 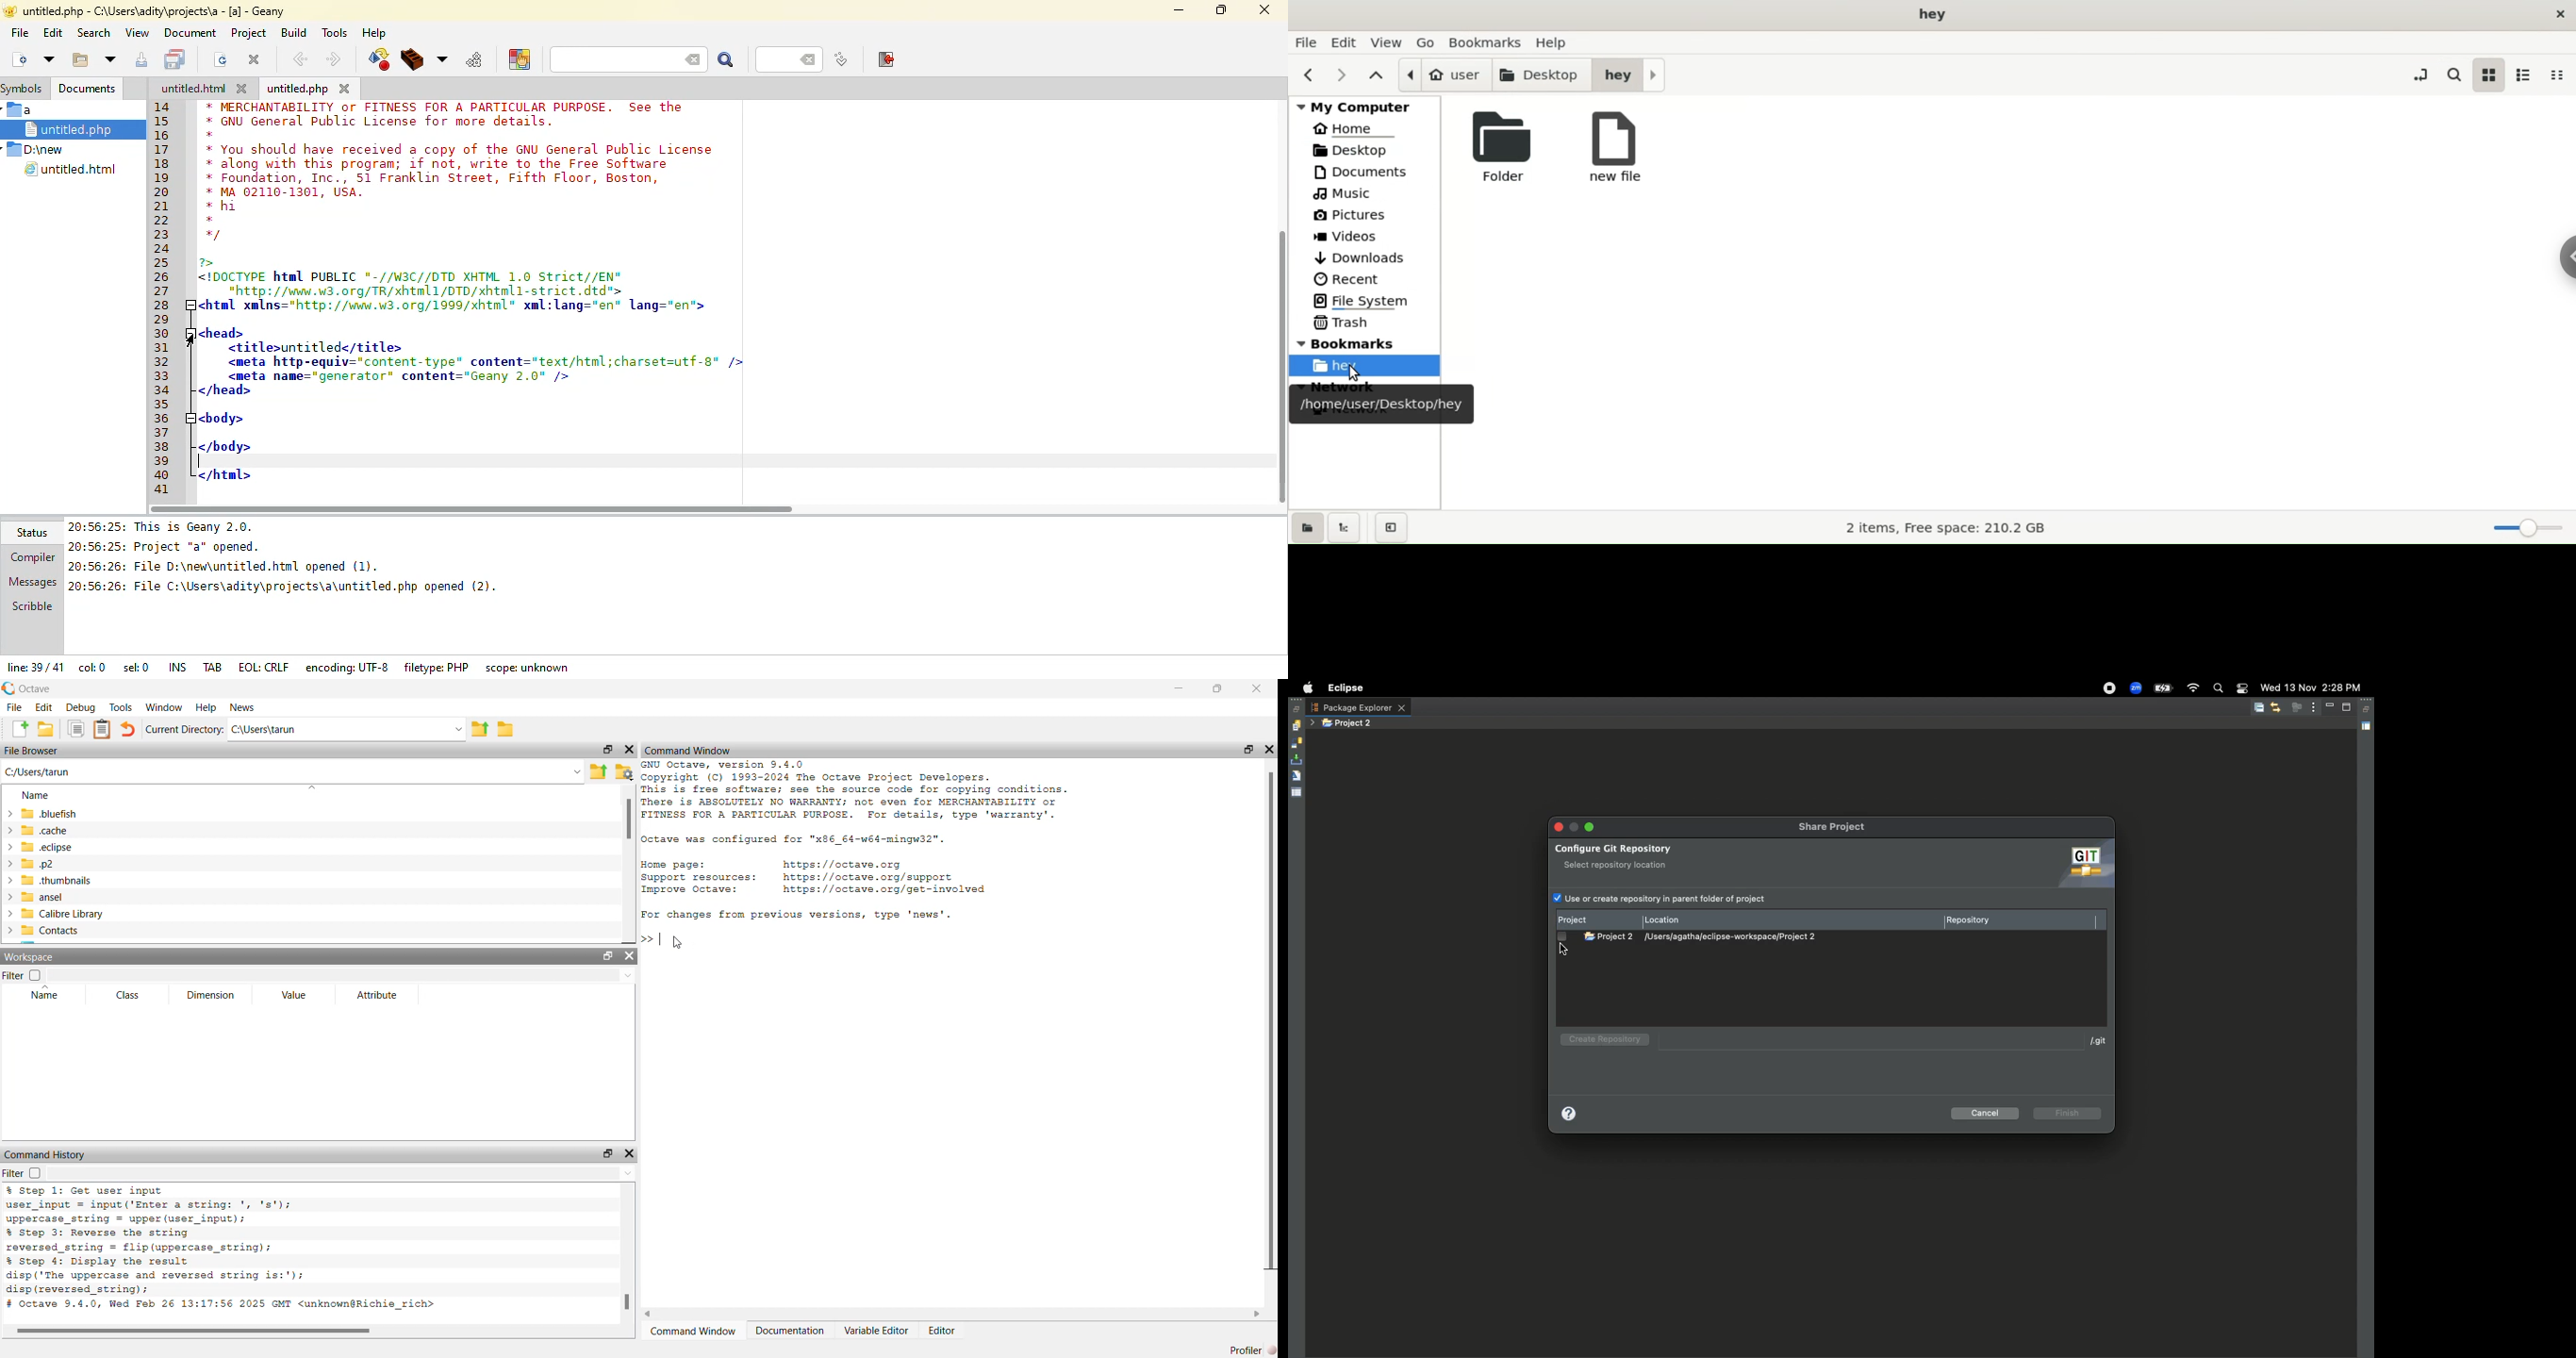 I want to click on scrollbar, so click(x=629, y=1299).